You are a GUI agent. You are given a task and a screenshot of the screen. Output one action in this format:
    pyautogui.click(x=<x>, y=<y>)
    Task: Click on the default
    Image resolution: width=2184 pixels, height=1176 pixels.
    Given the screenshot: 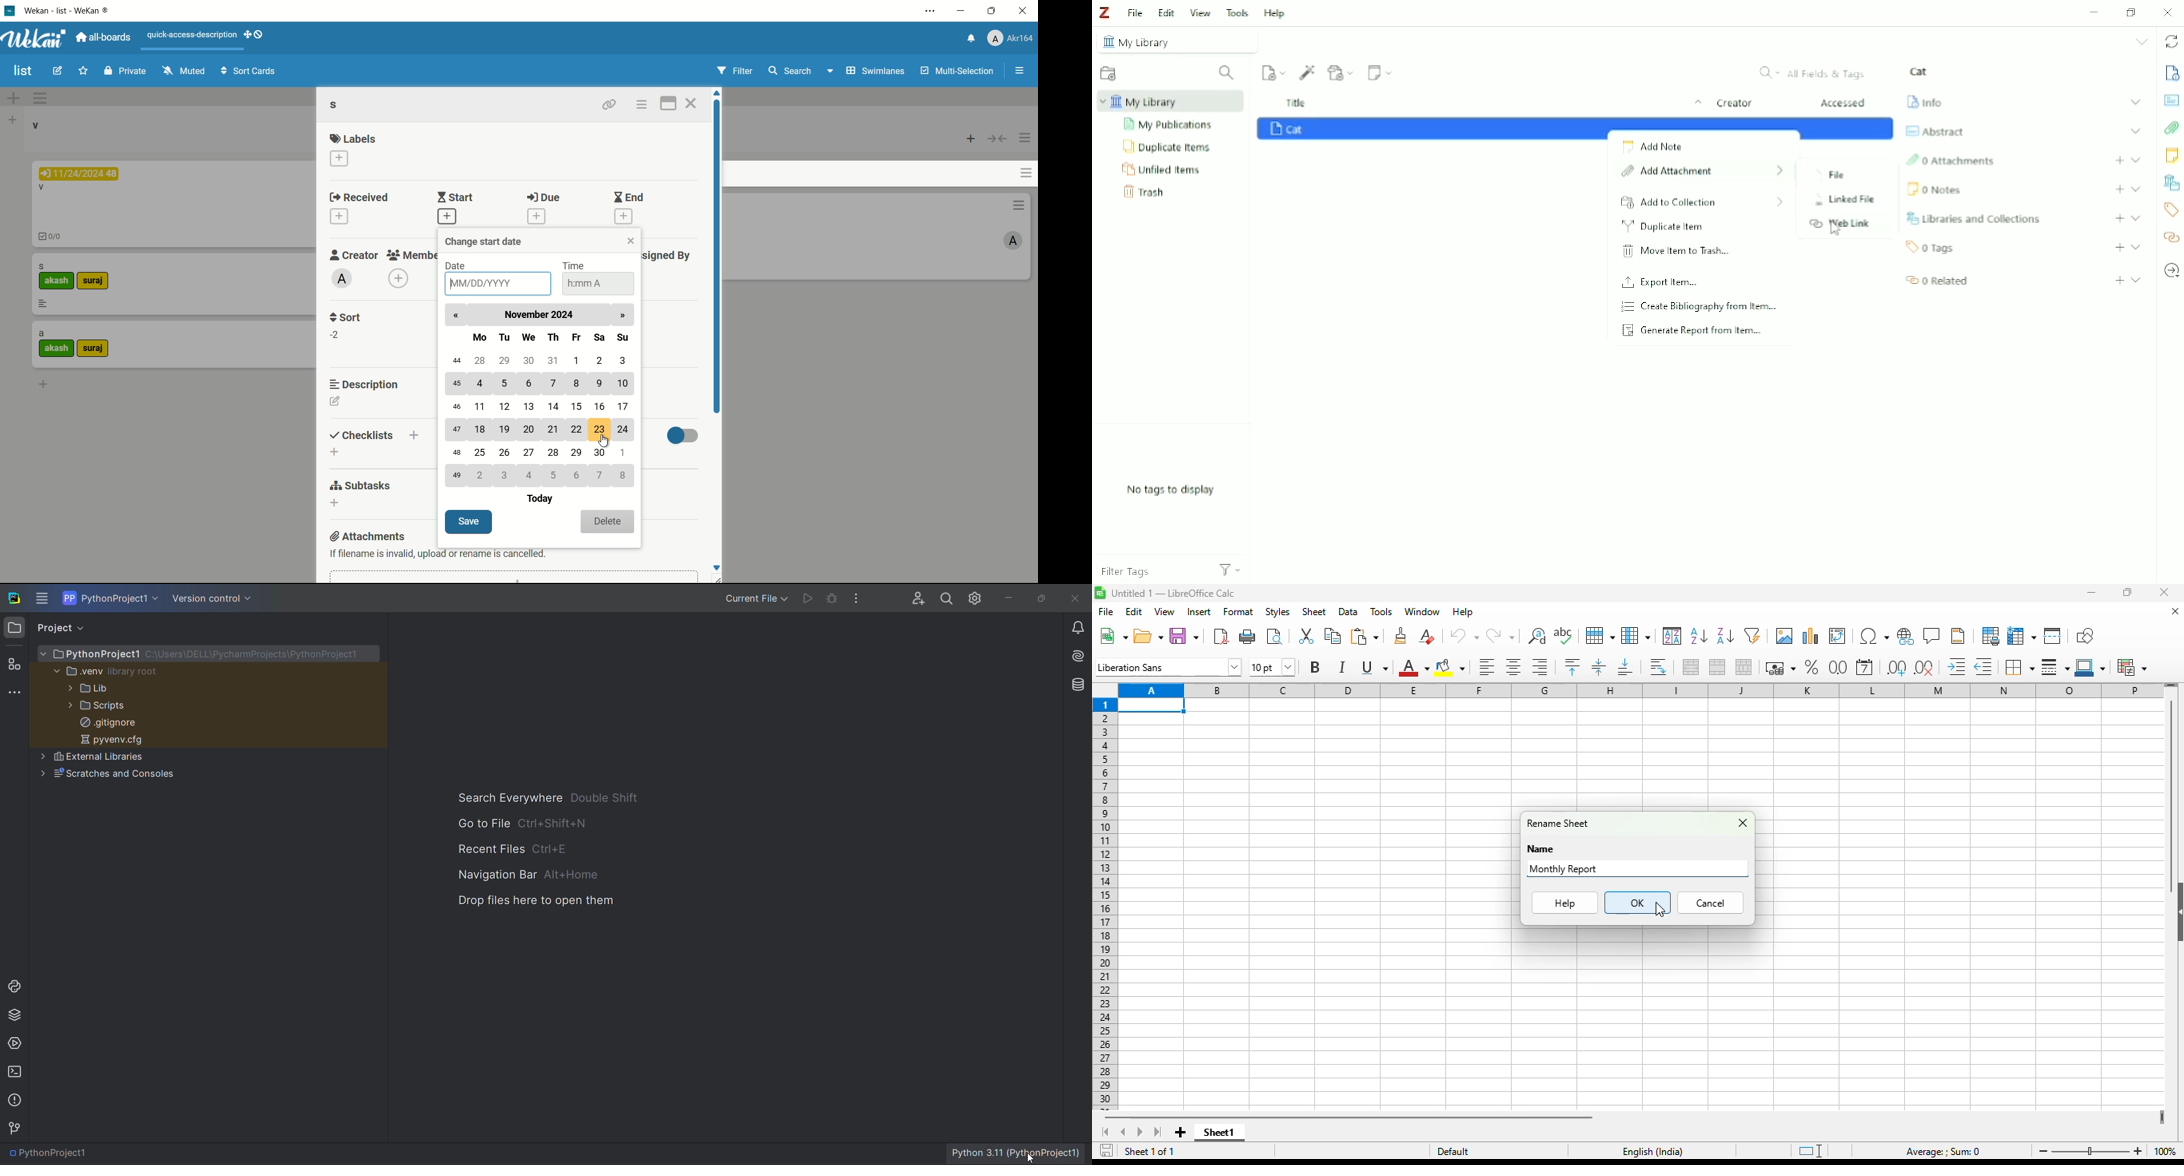 What is the action you would take?
    pyautogui.click(x=1453, y=1152)
    